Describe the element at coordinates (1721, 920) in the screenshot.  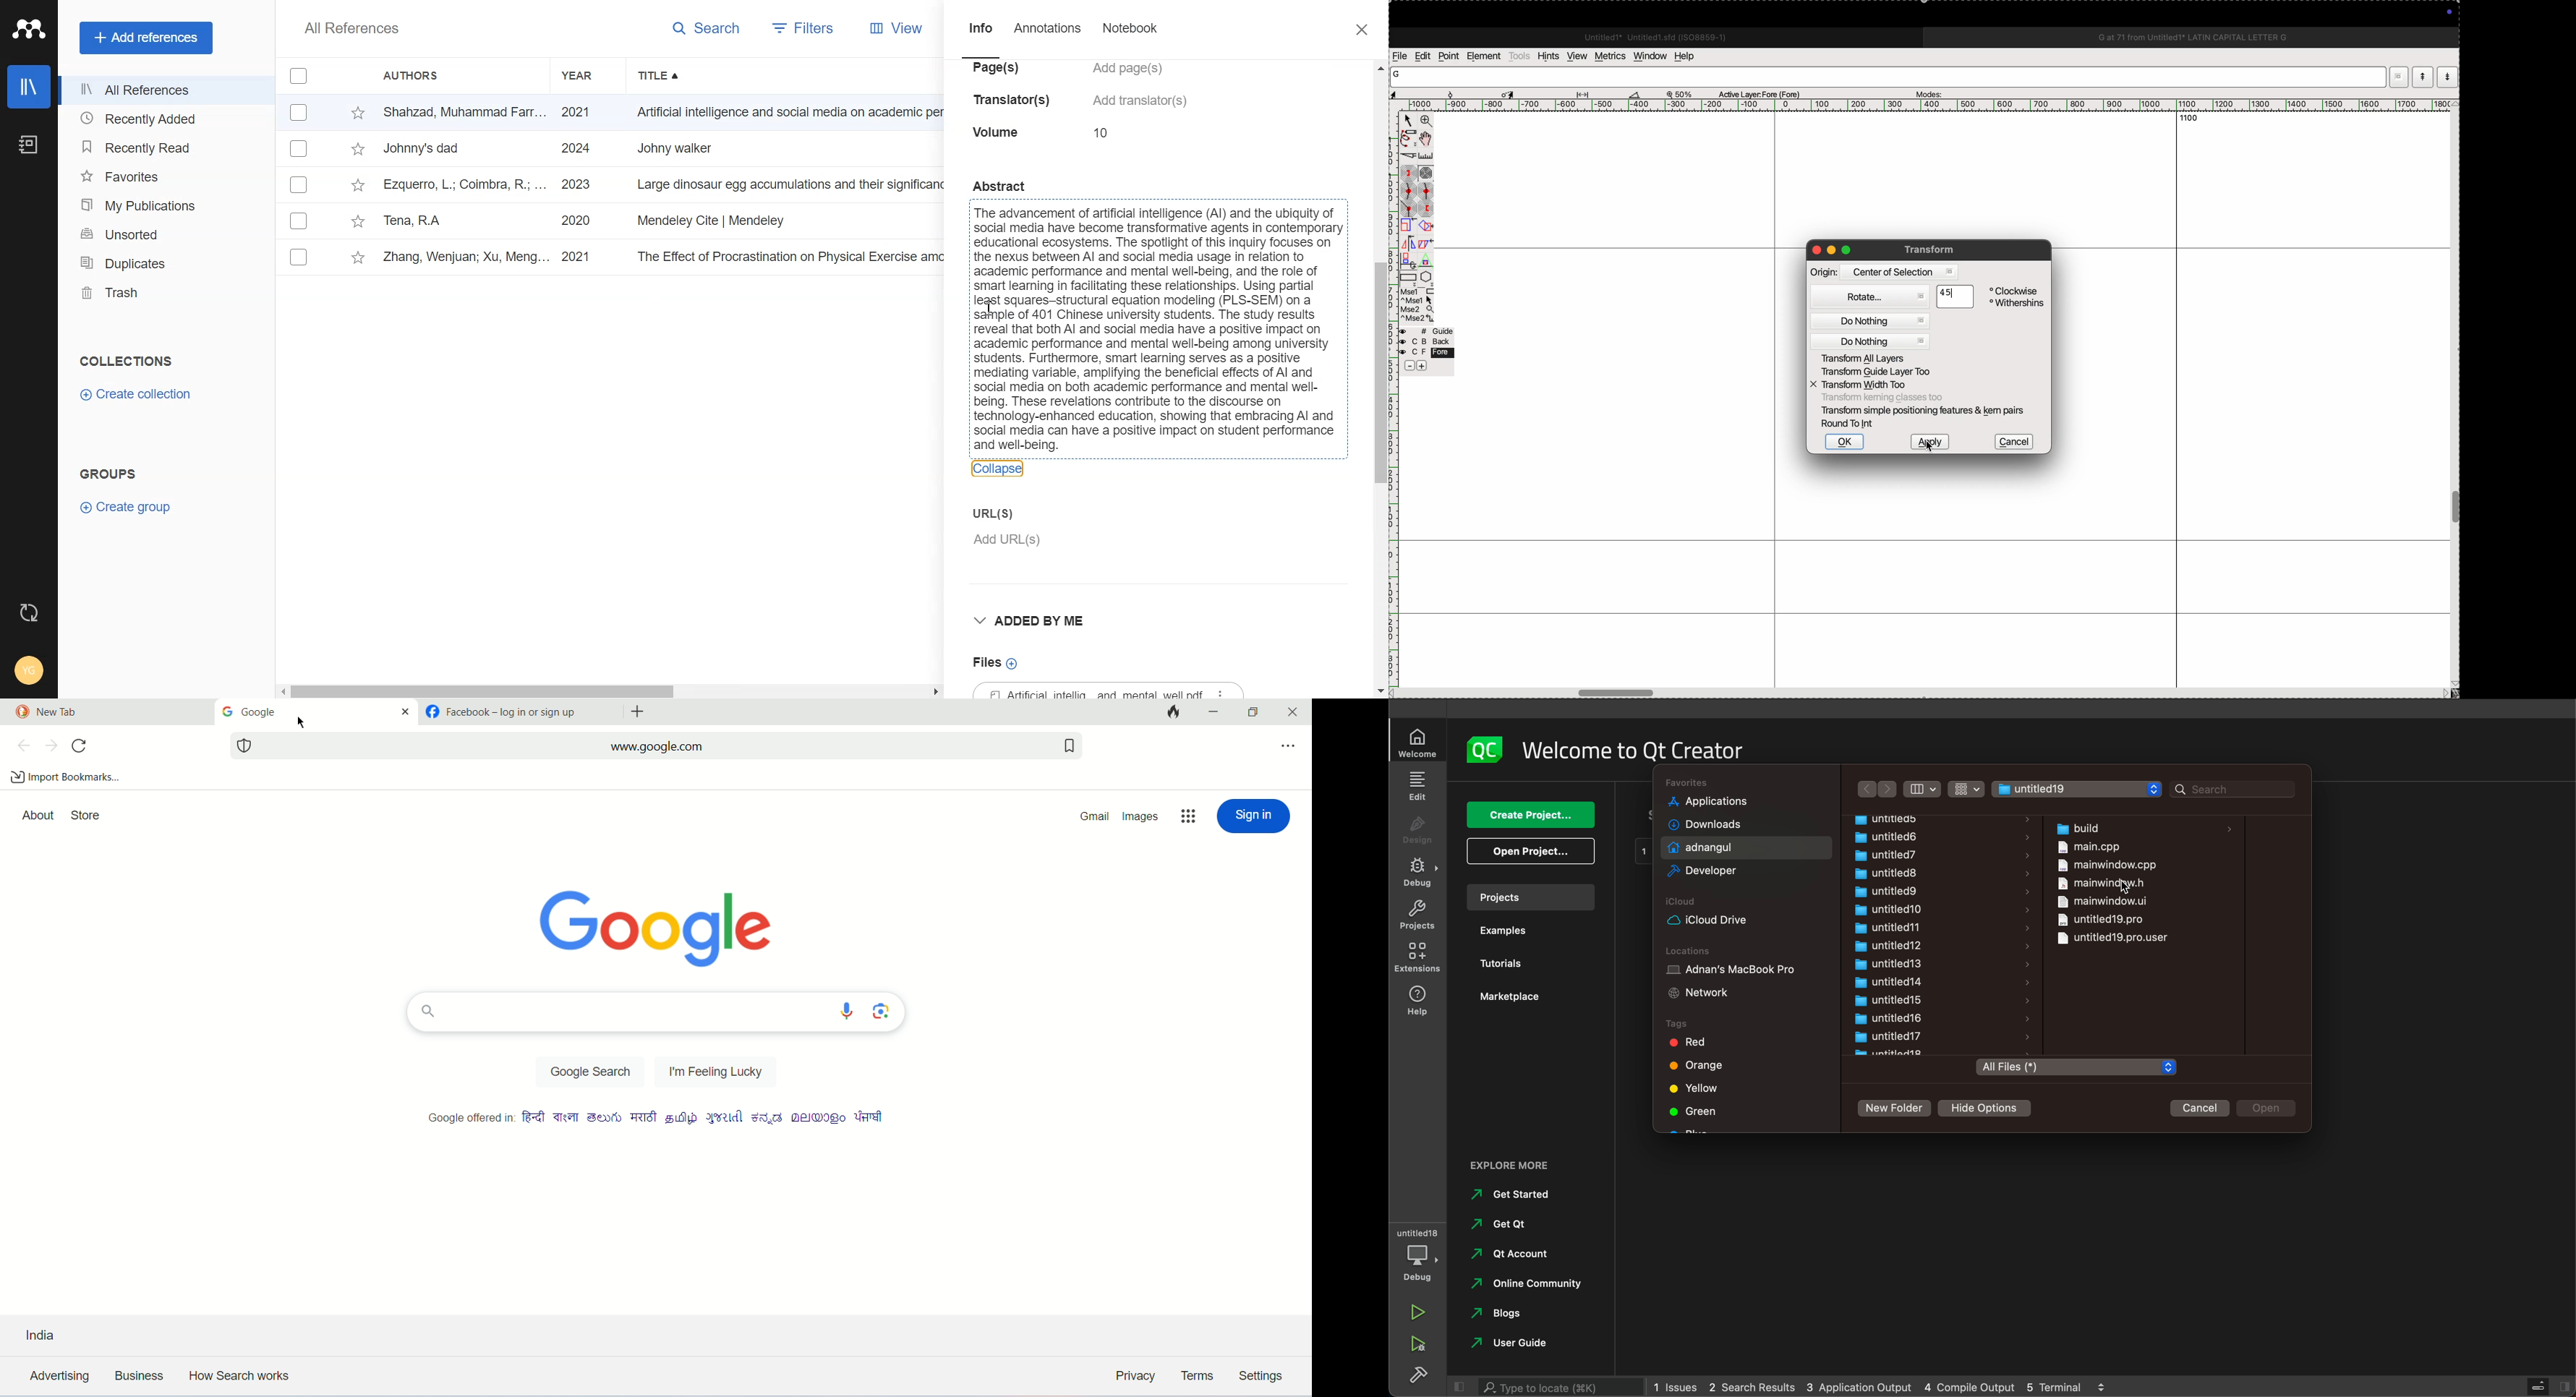
I see `icloud drive` at that location.